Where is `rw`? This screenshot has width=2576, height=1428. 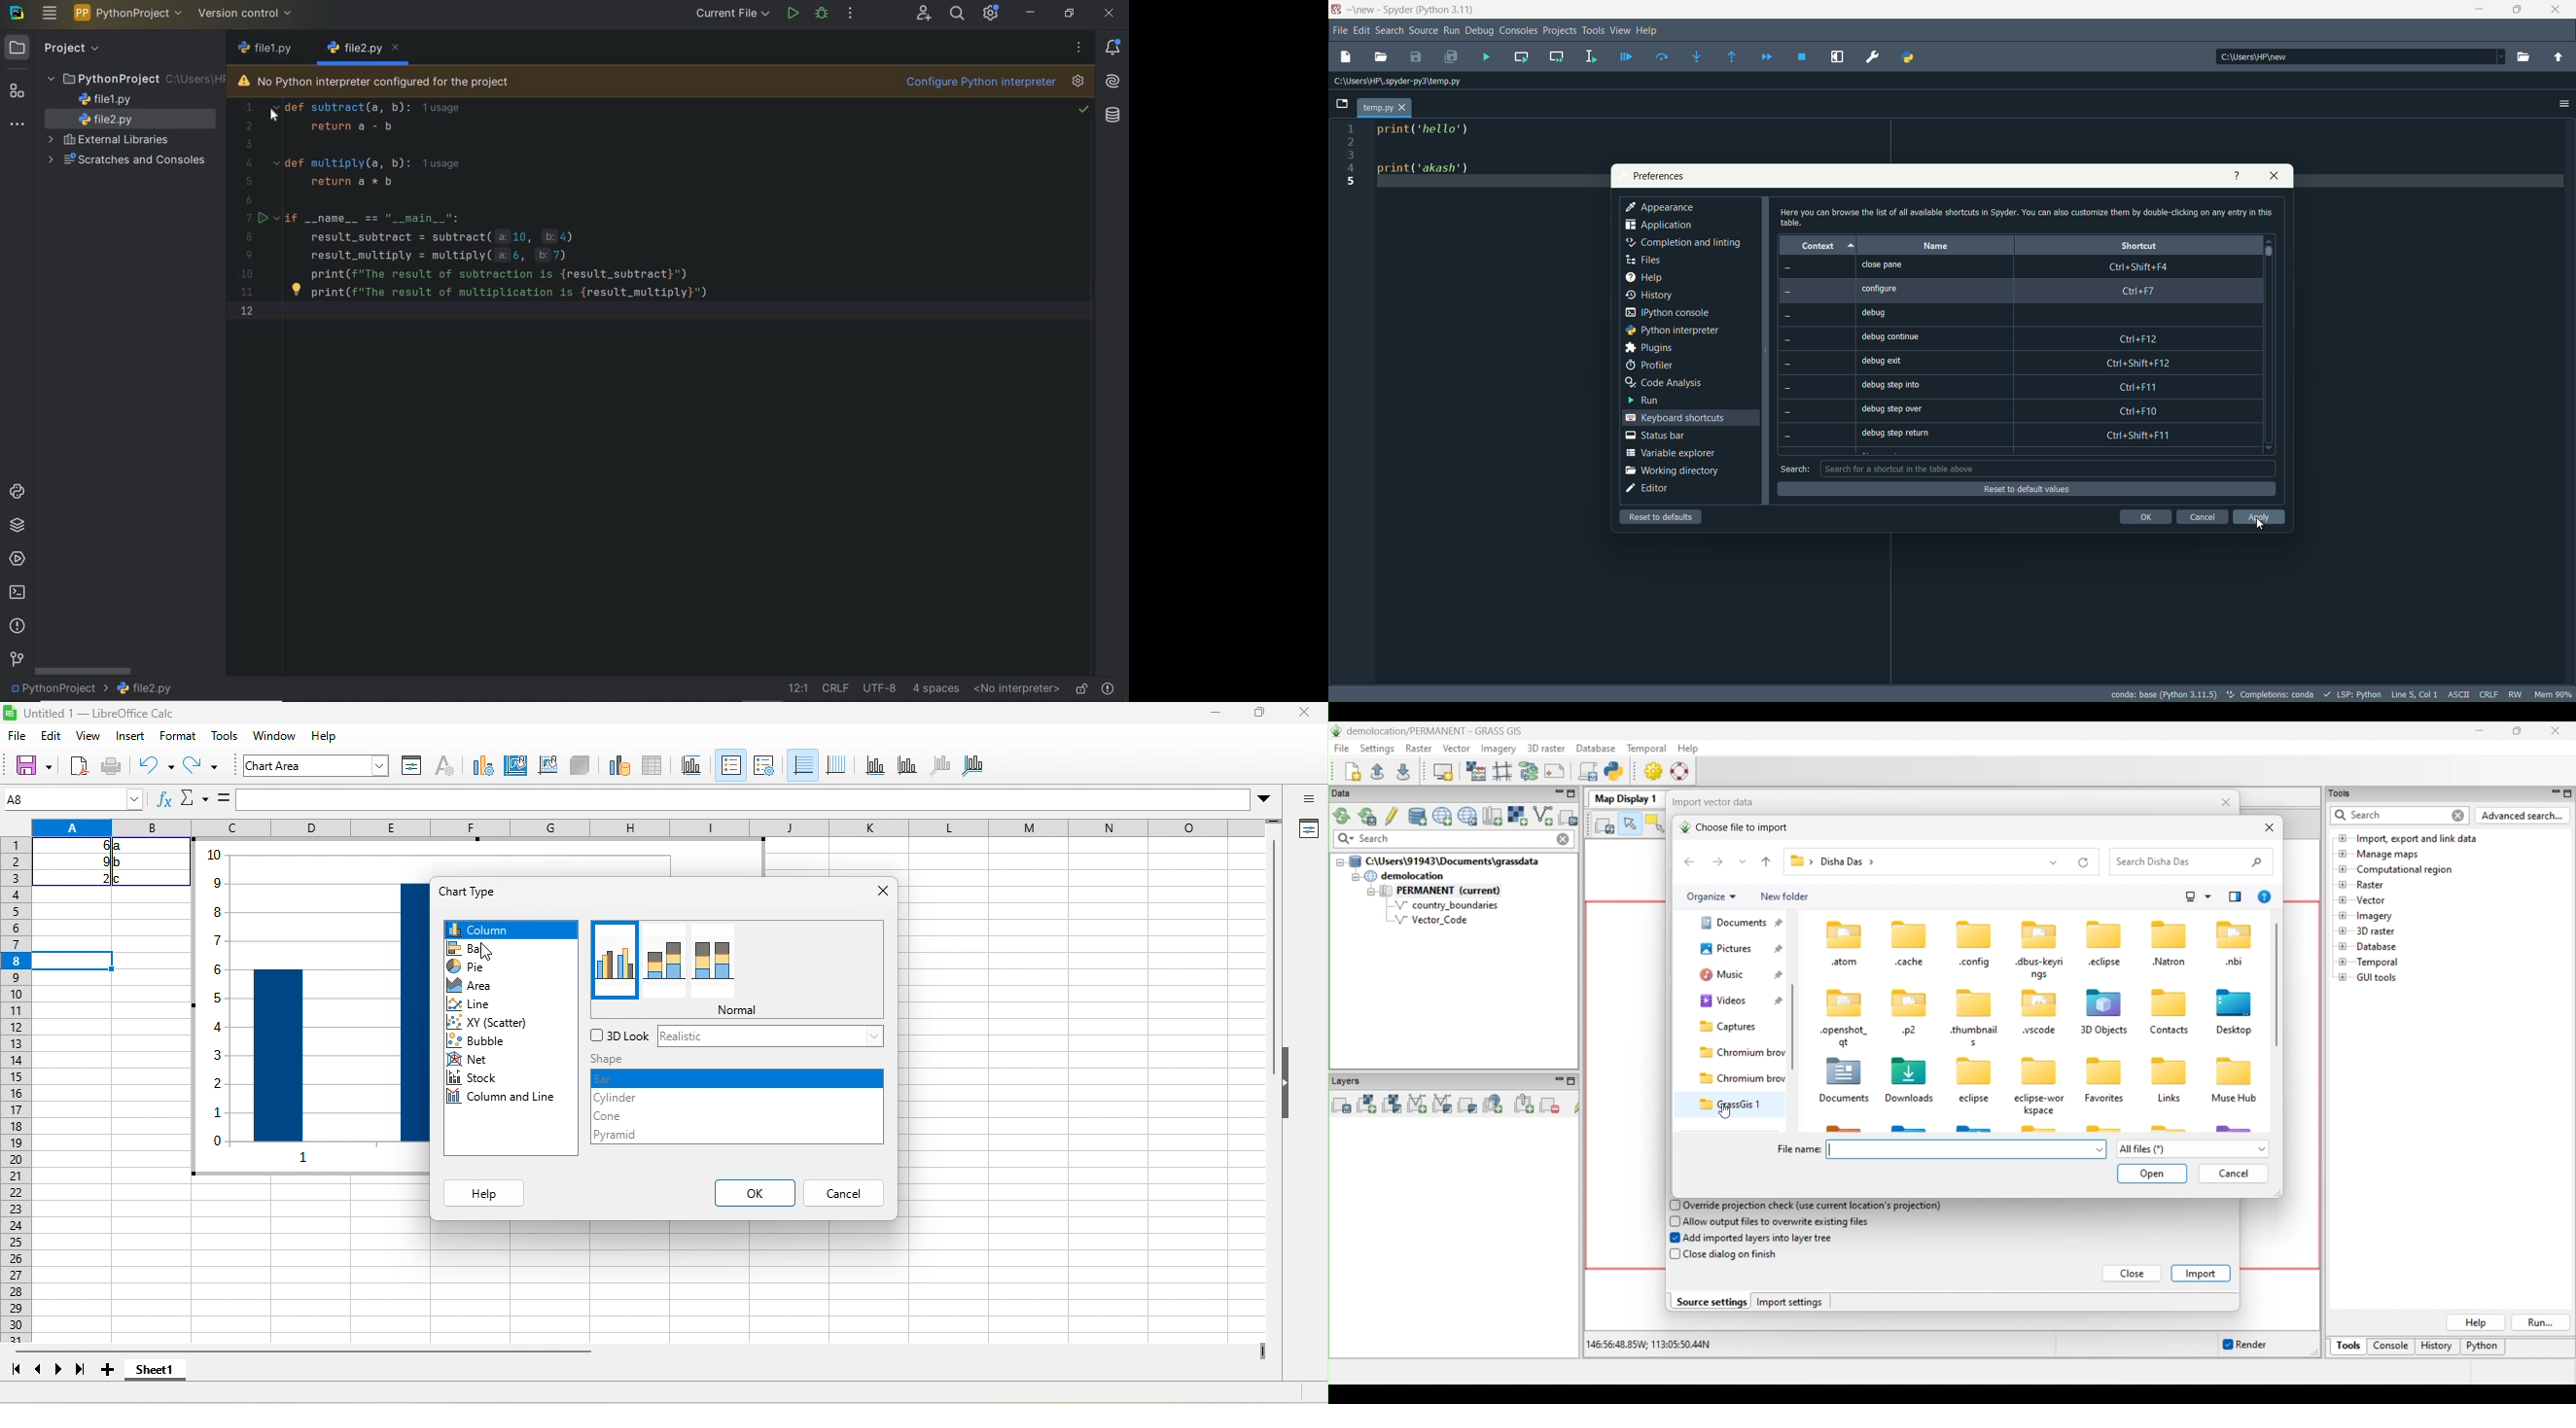
rw is located at coordinates (2516, 695).